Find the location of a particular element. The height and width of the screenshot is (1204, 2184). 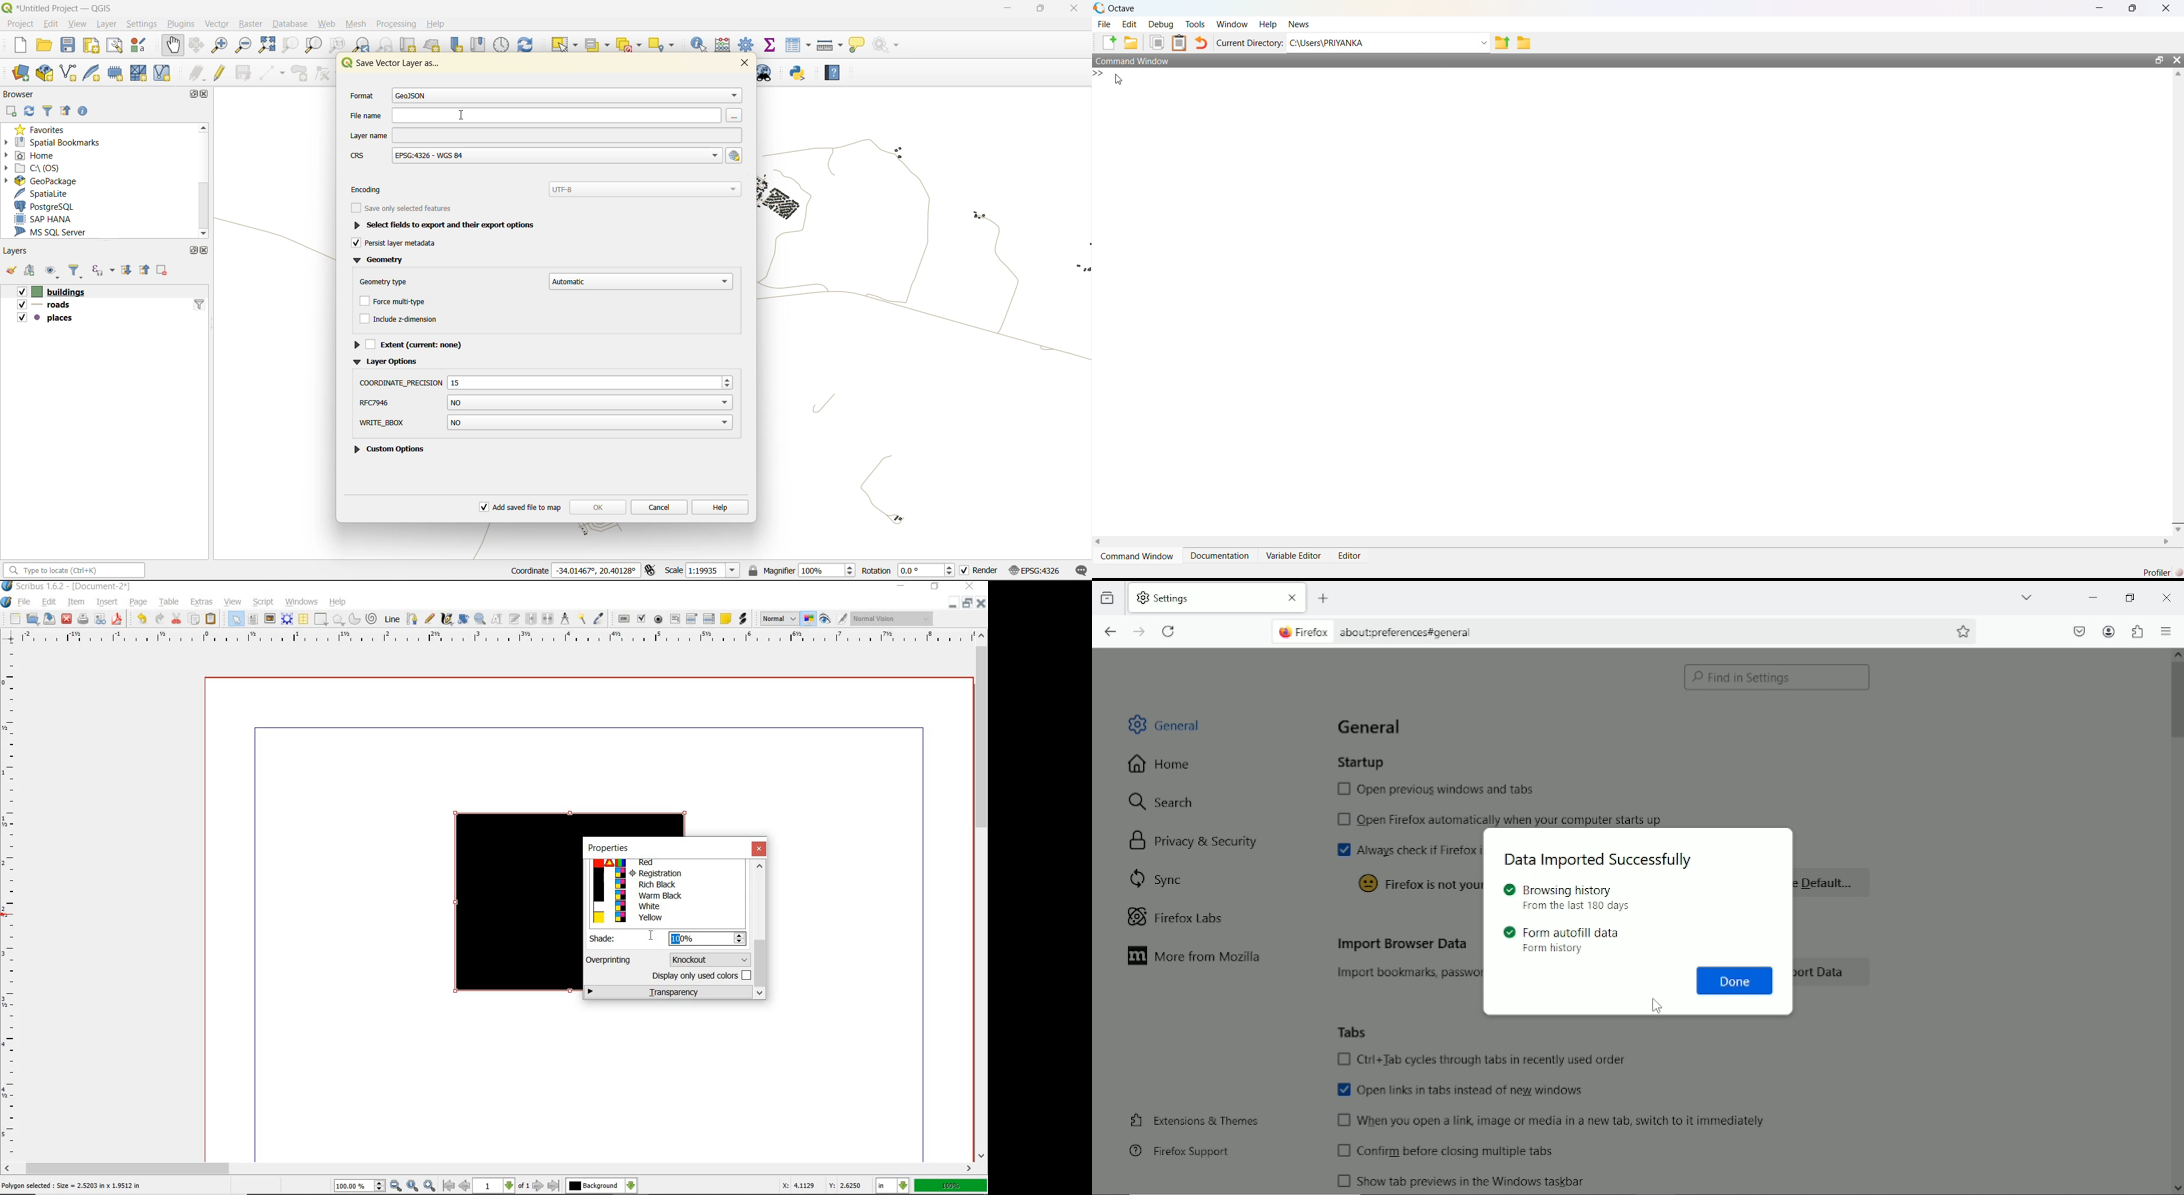

measure line is located at coordinates (829, 47).